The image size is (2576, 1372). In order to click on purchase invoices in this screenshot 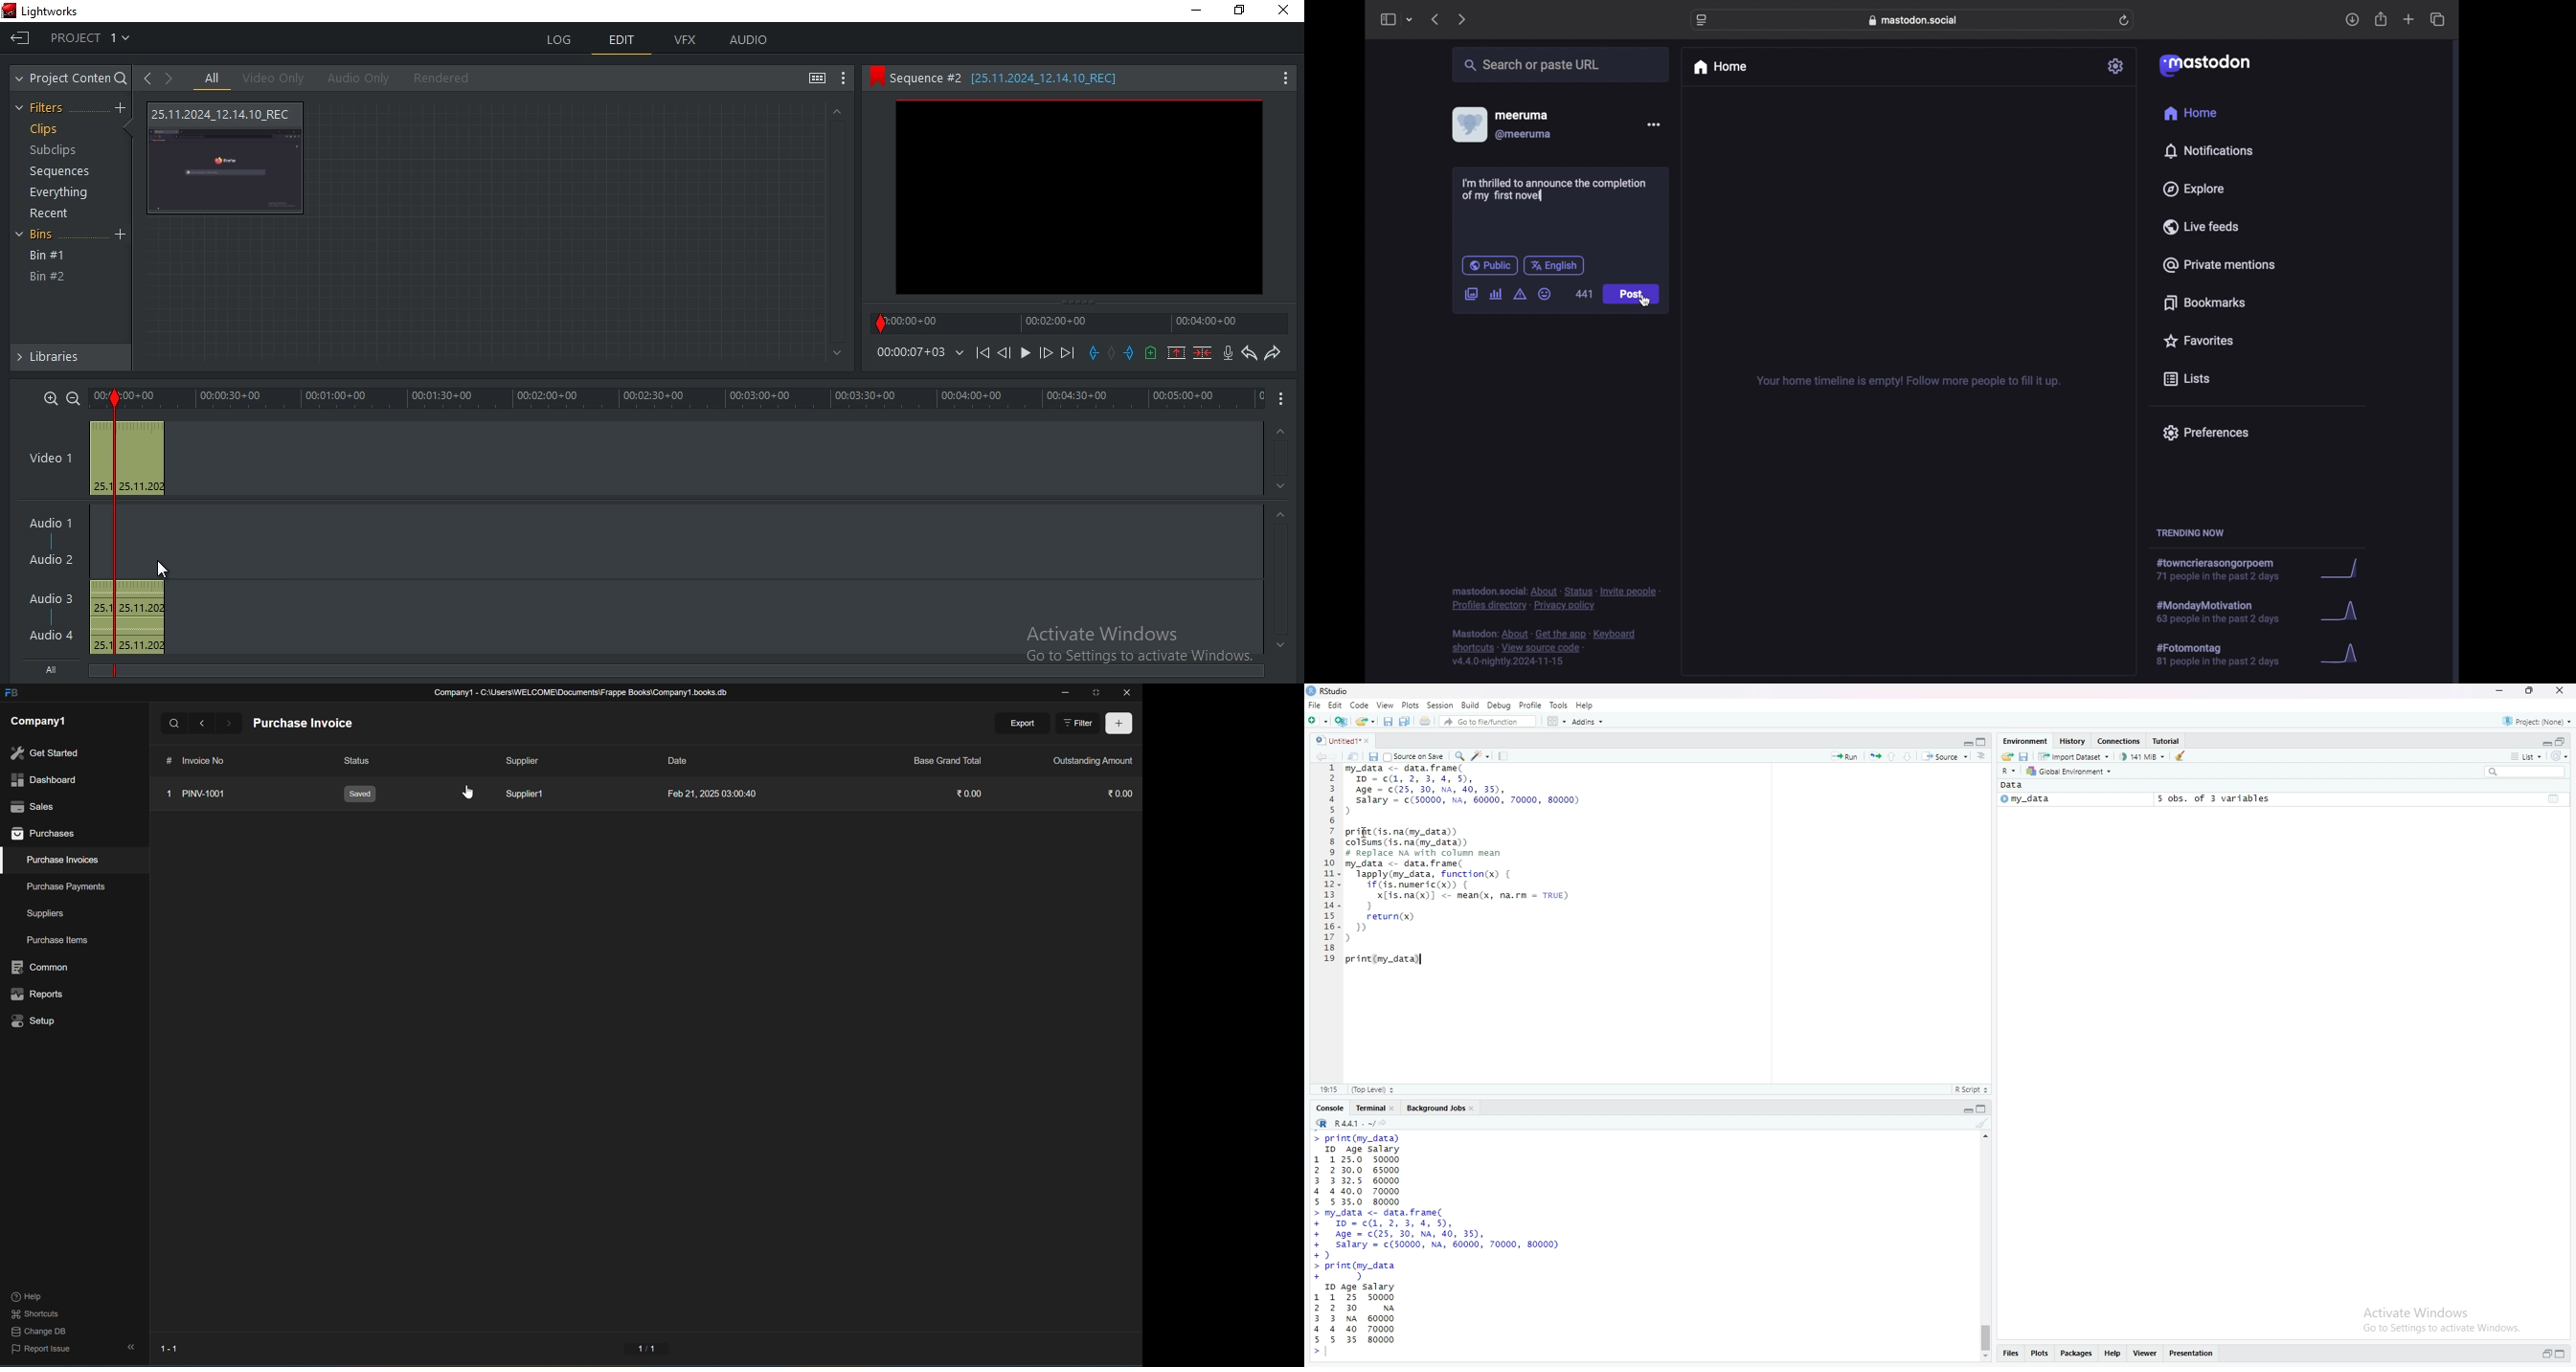, I will do `click(64, 860)`.